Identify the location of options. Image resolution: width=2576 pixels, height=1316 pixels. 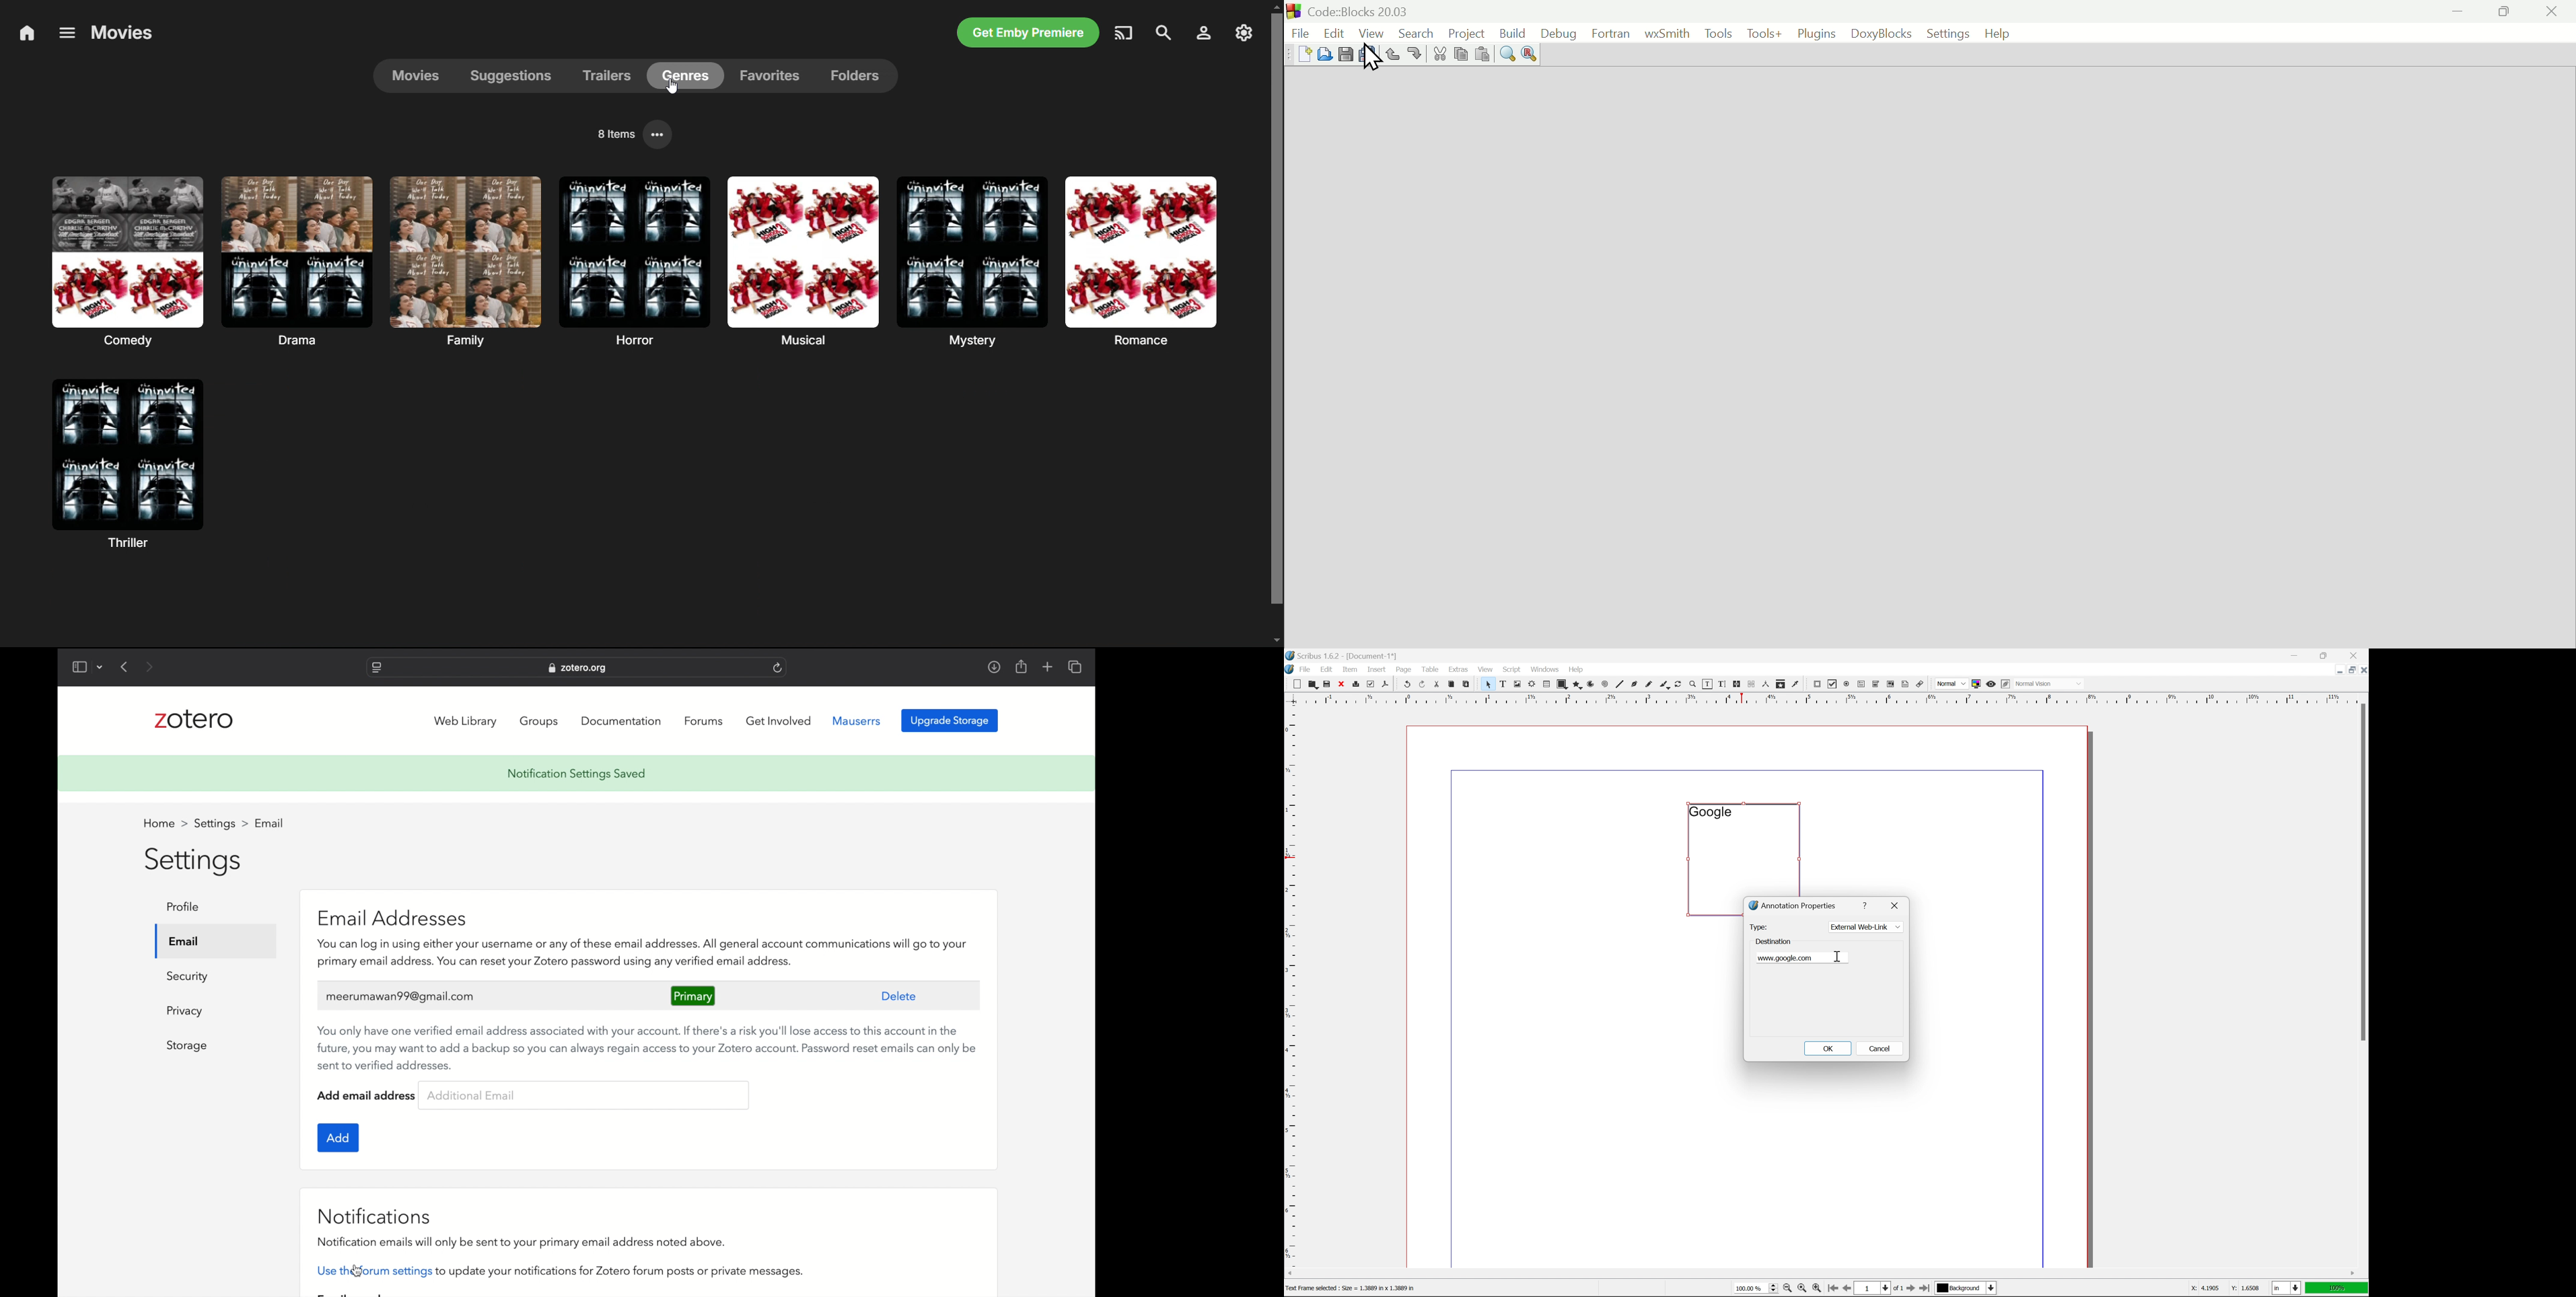
(660, 134).